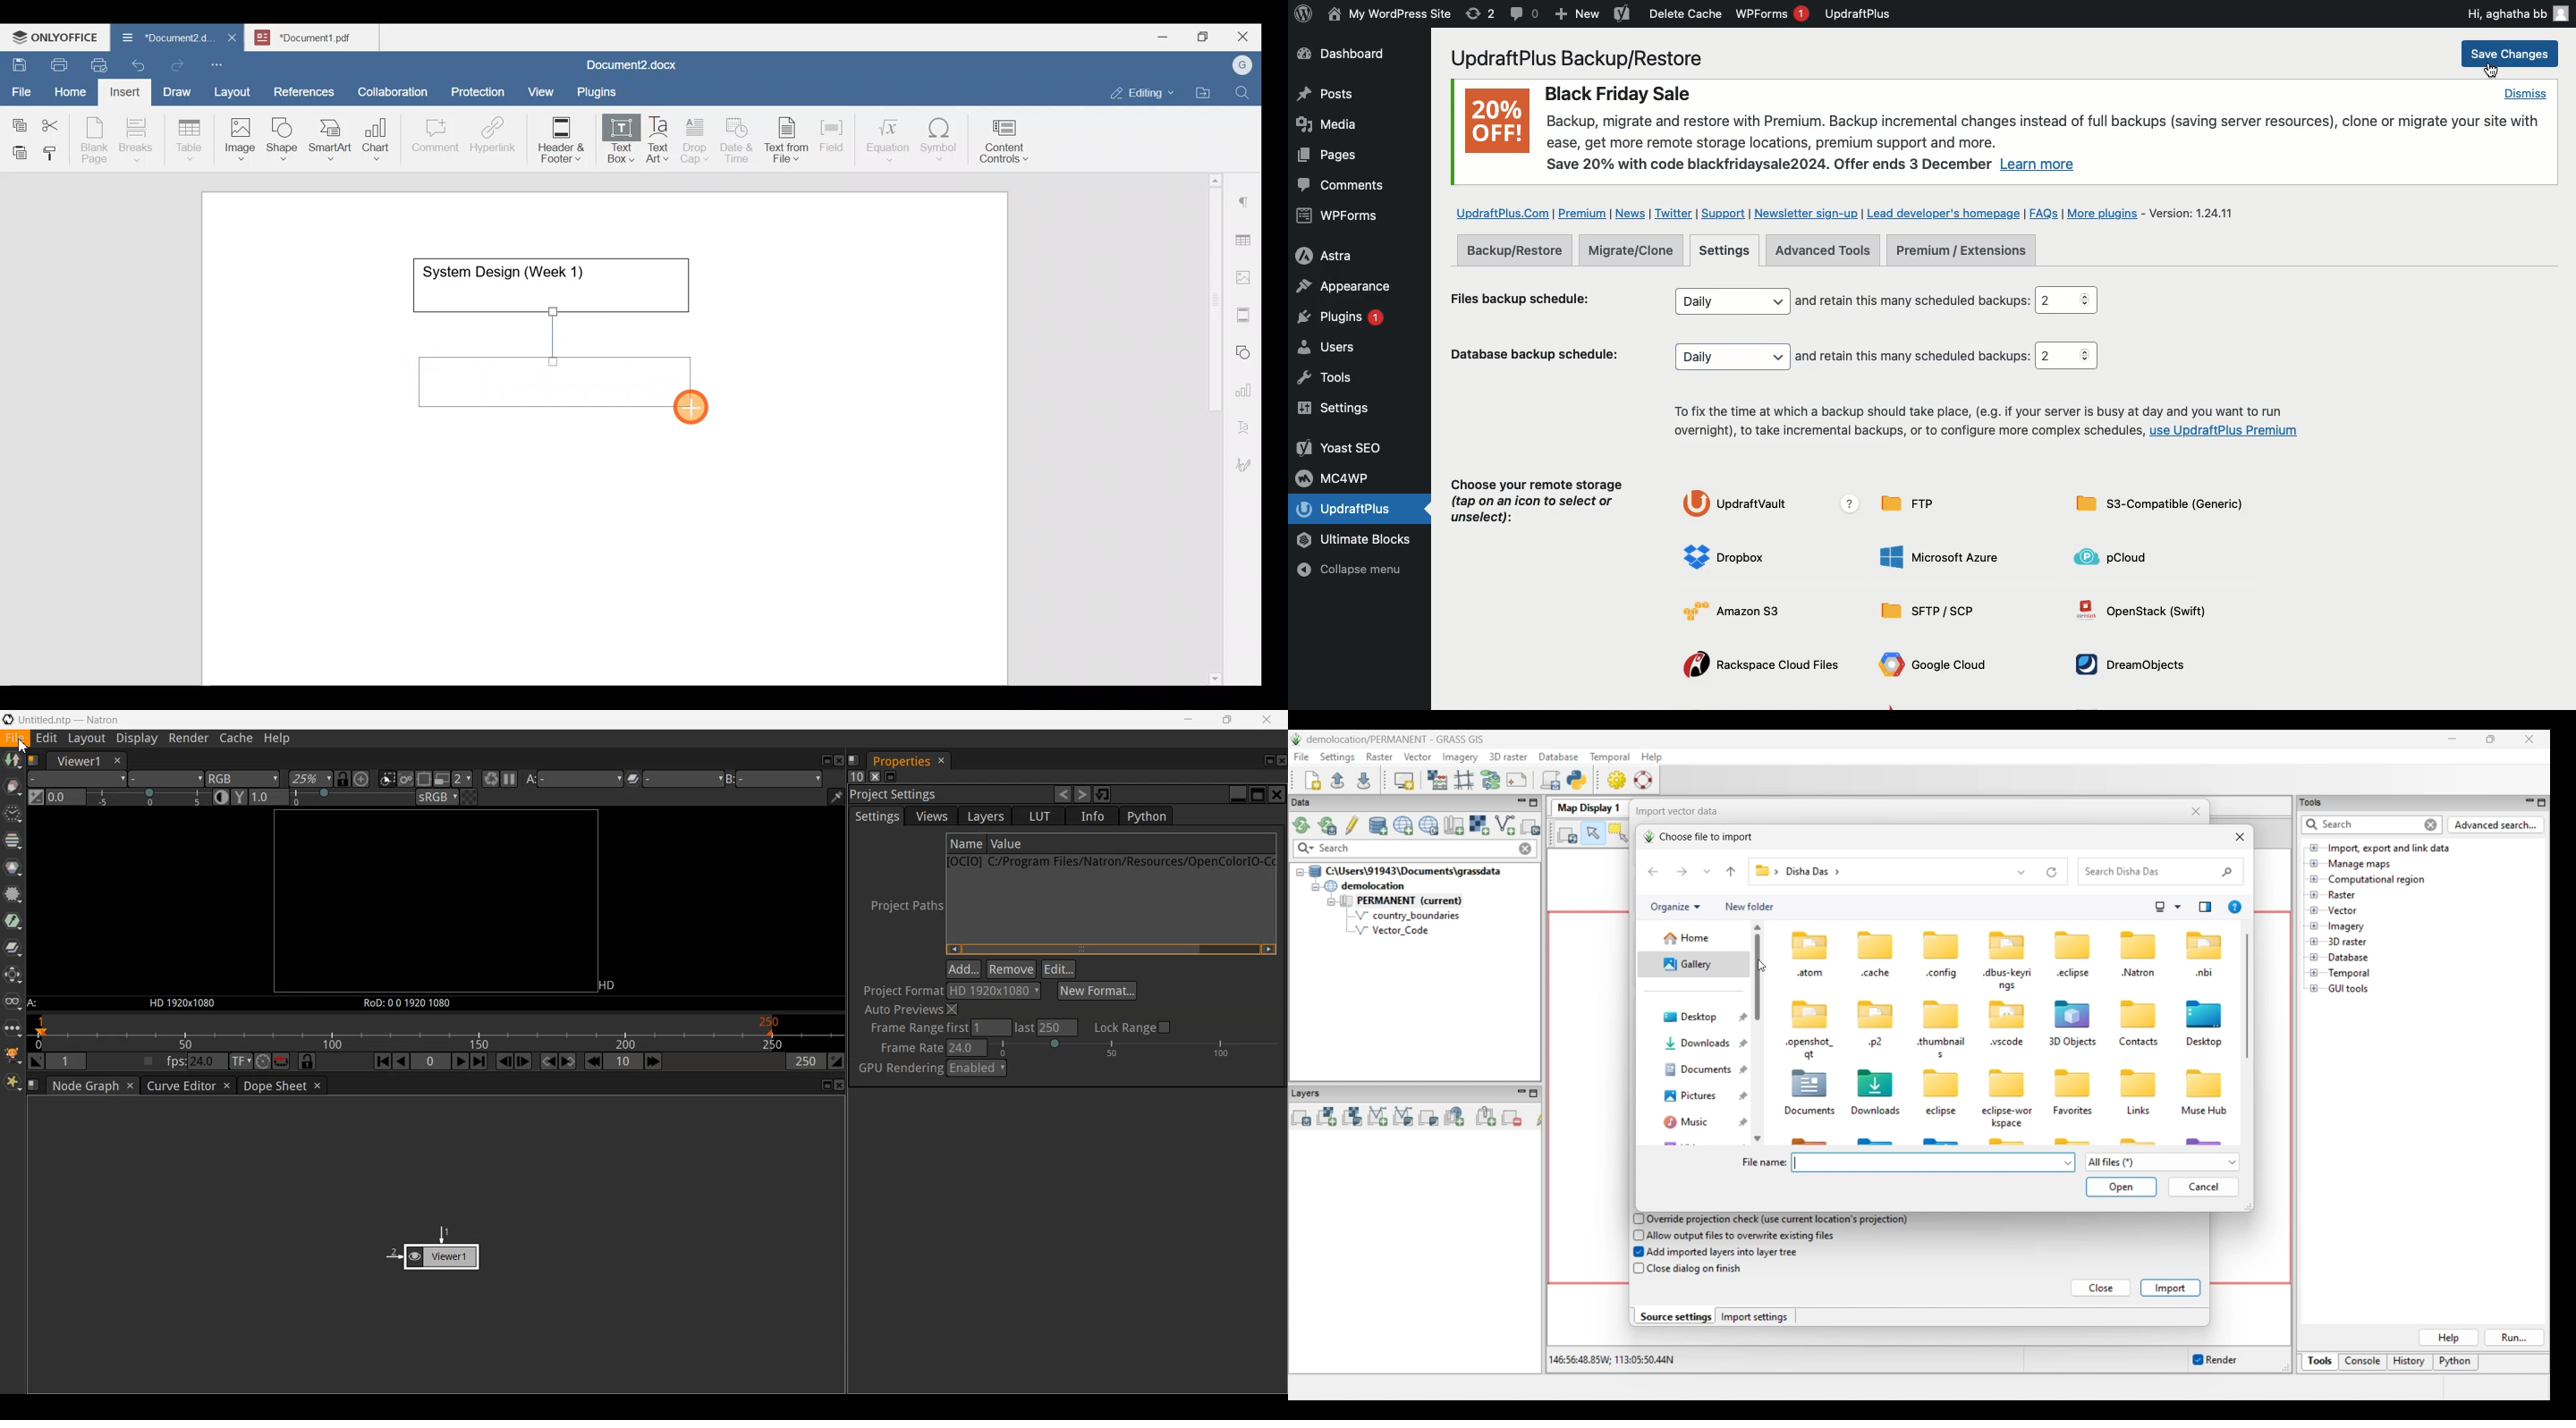 This screenshot has height=1428, width=2576. Describe the element at coordinates (222, 62) in the screenshot. I see `Customize quick access toolbar` at that location.